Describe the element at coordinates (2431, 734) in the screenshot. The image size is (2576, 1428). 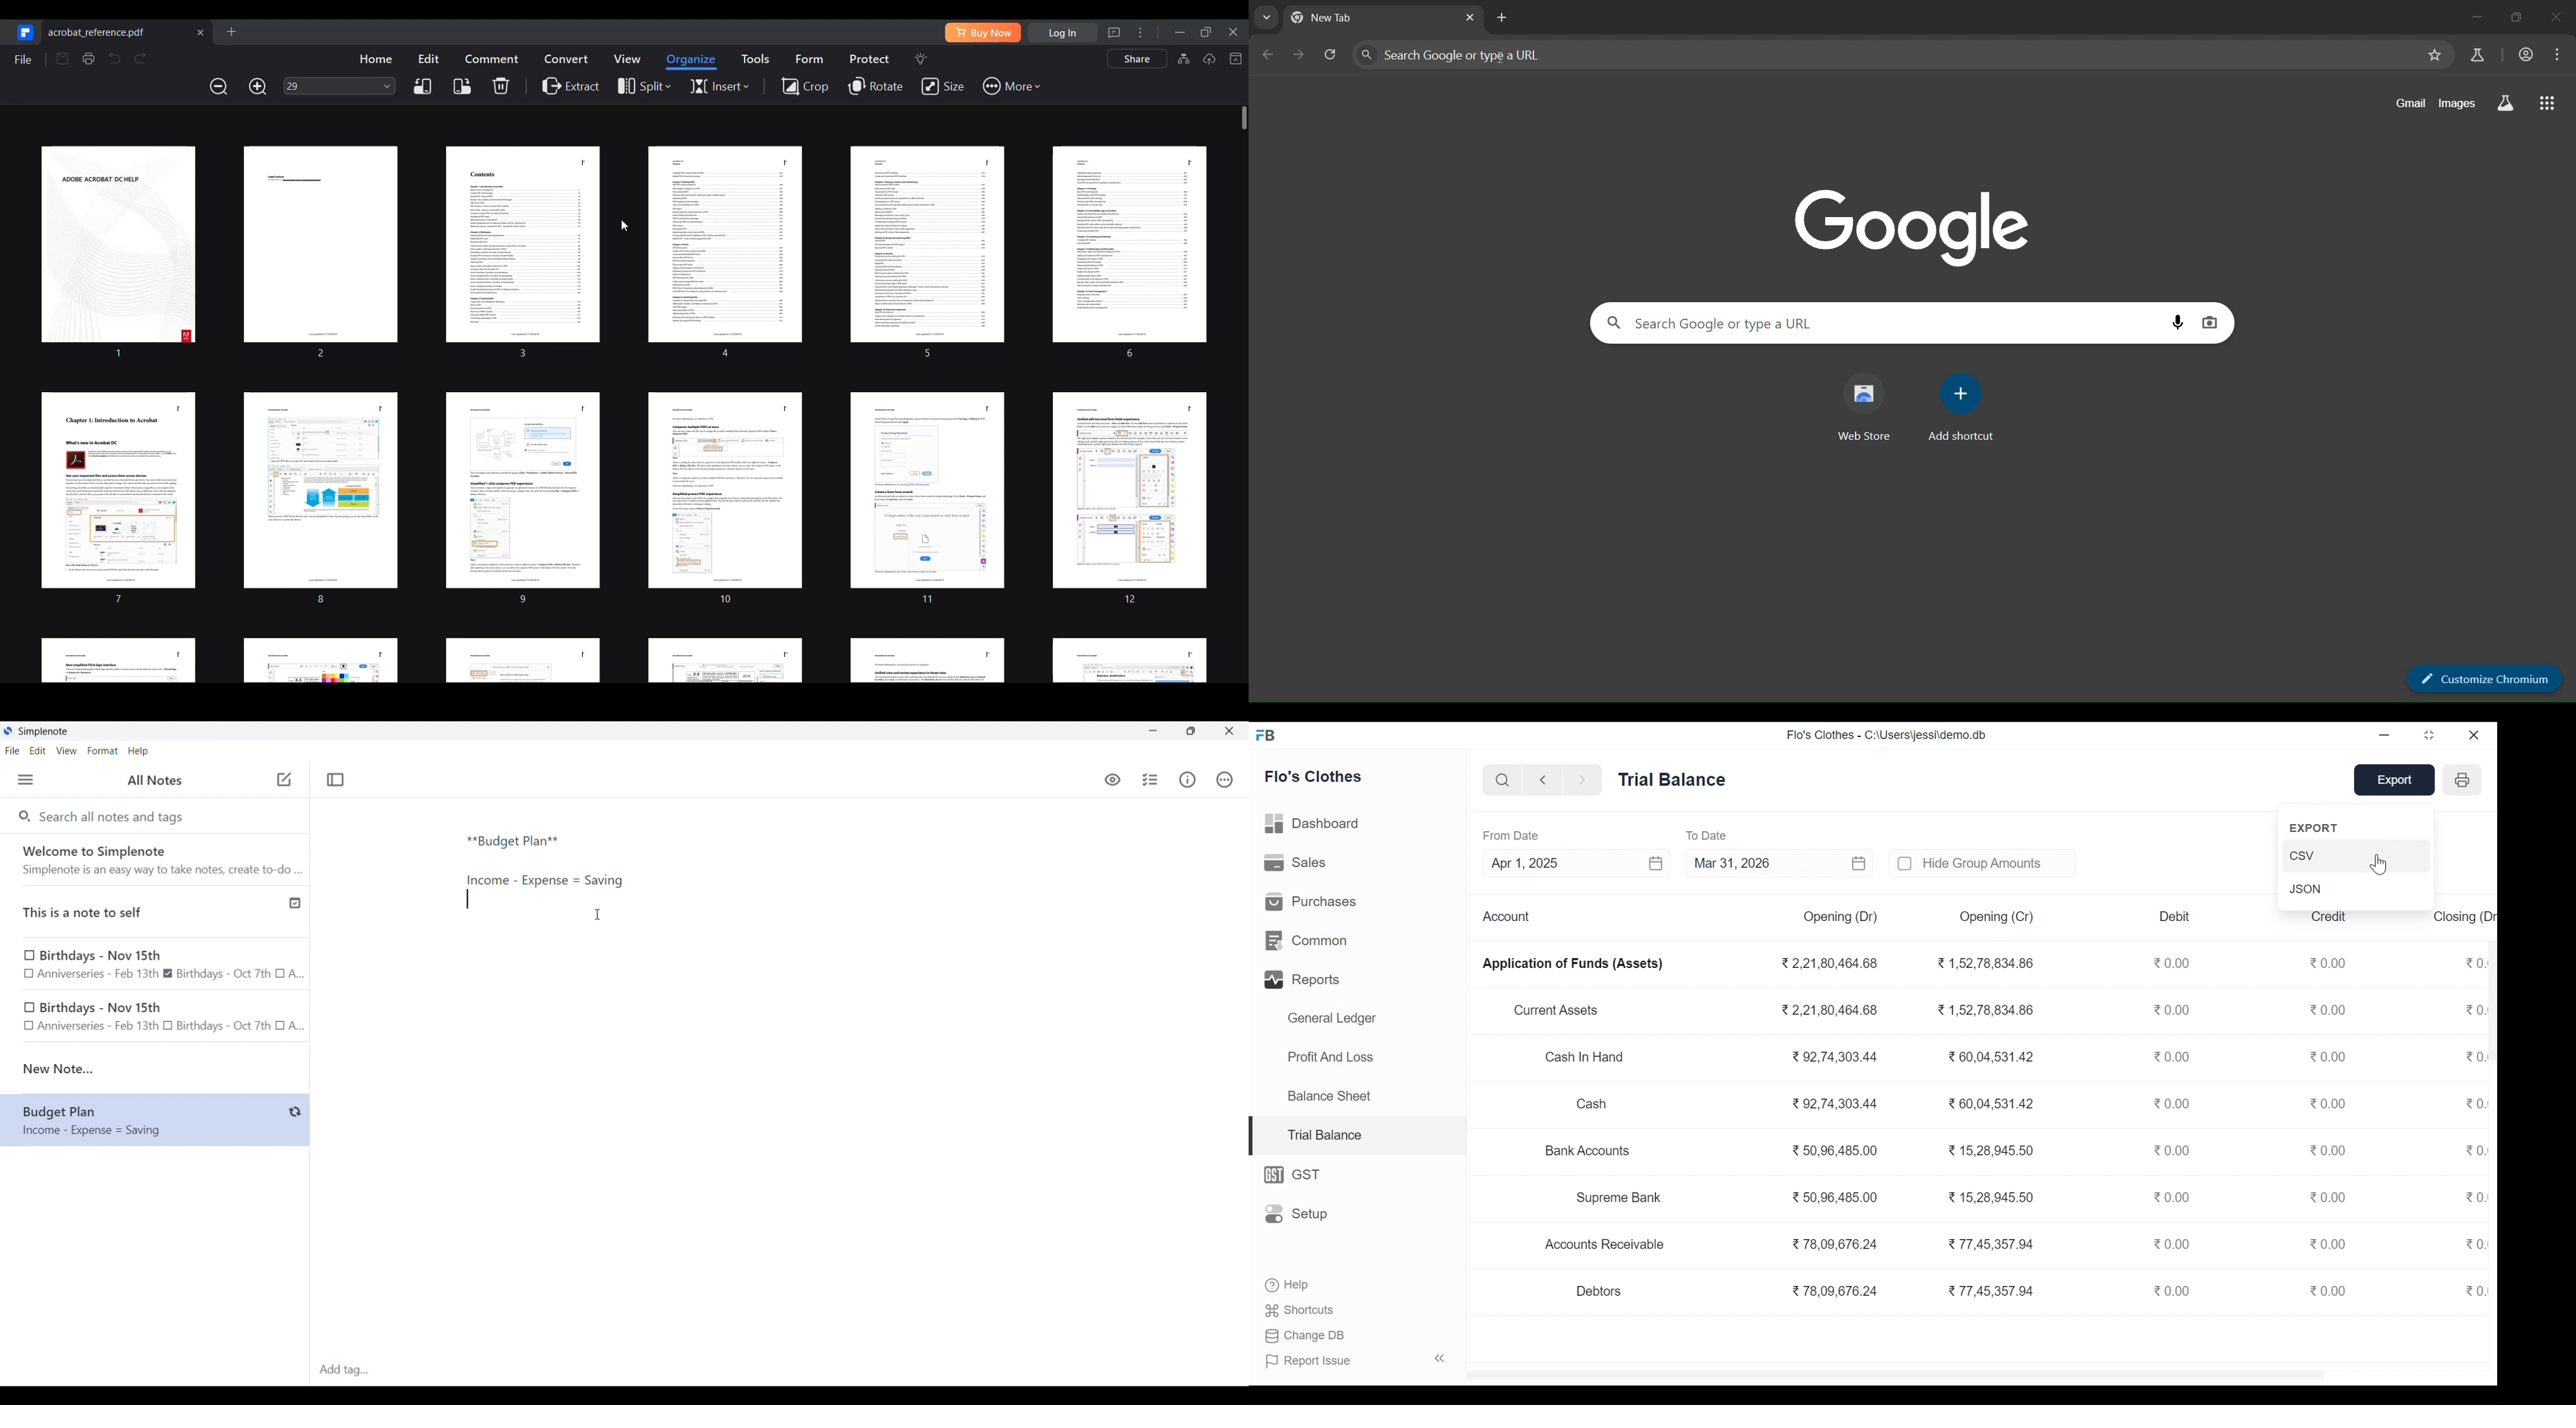
I see `Restore` at that location.